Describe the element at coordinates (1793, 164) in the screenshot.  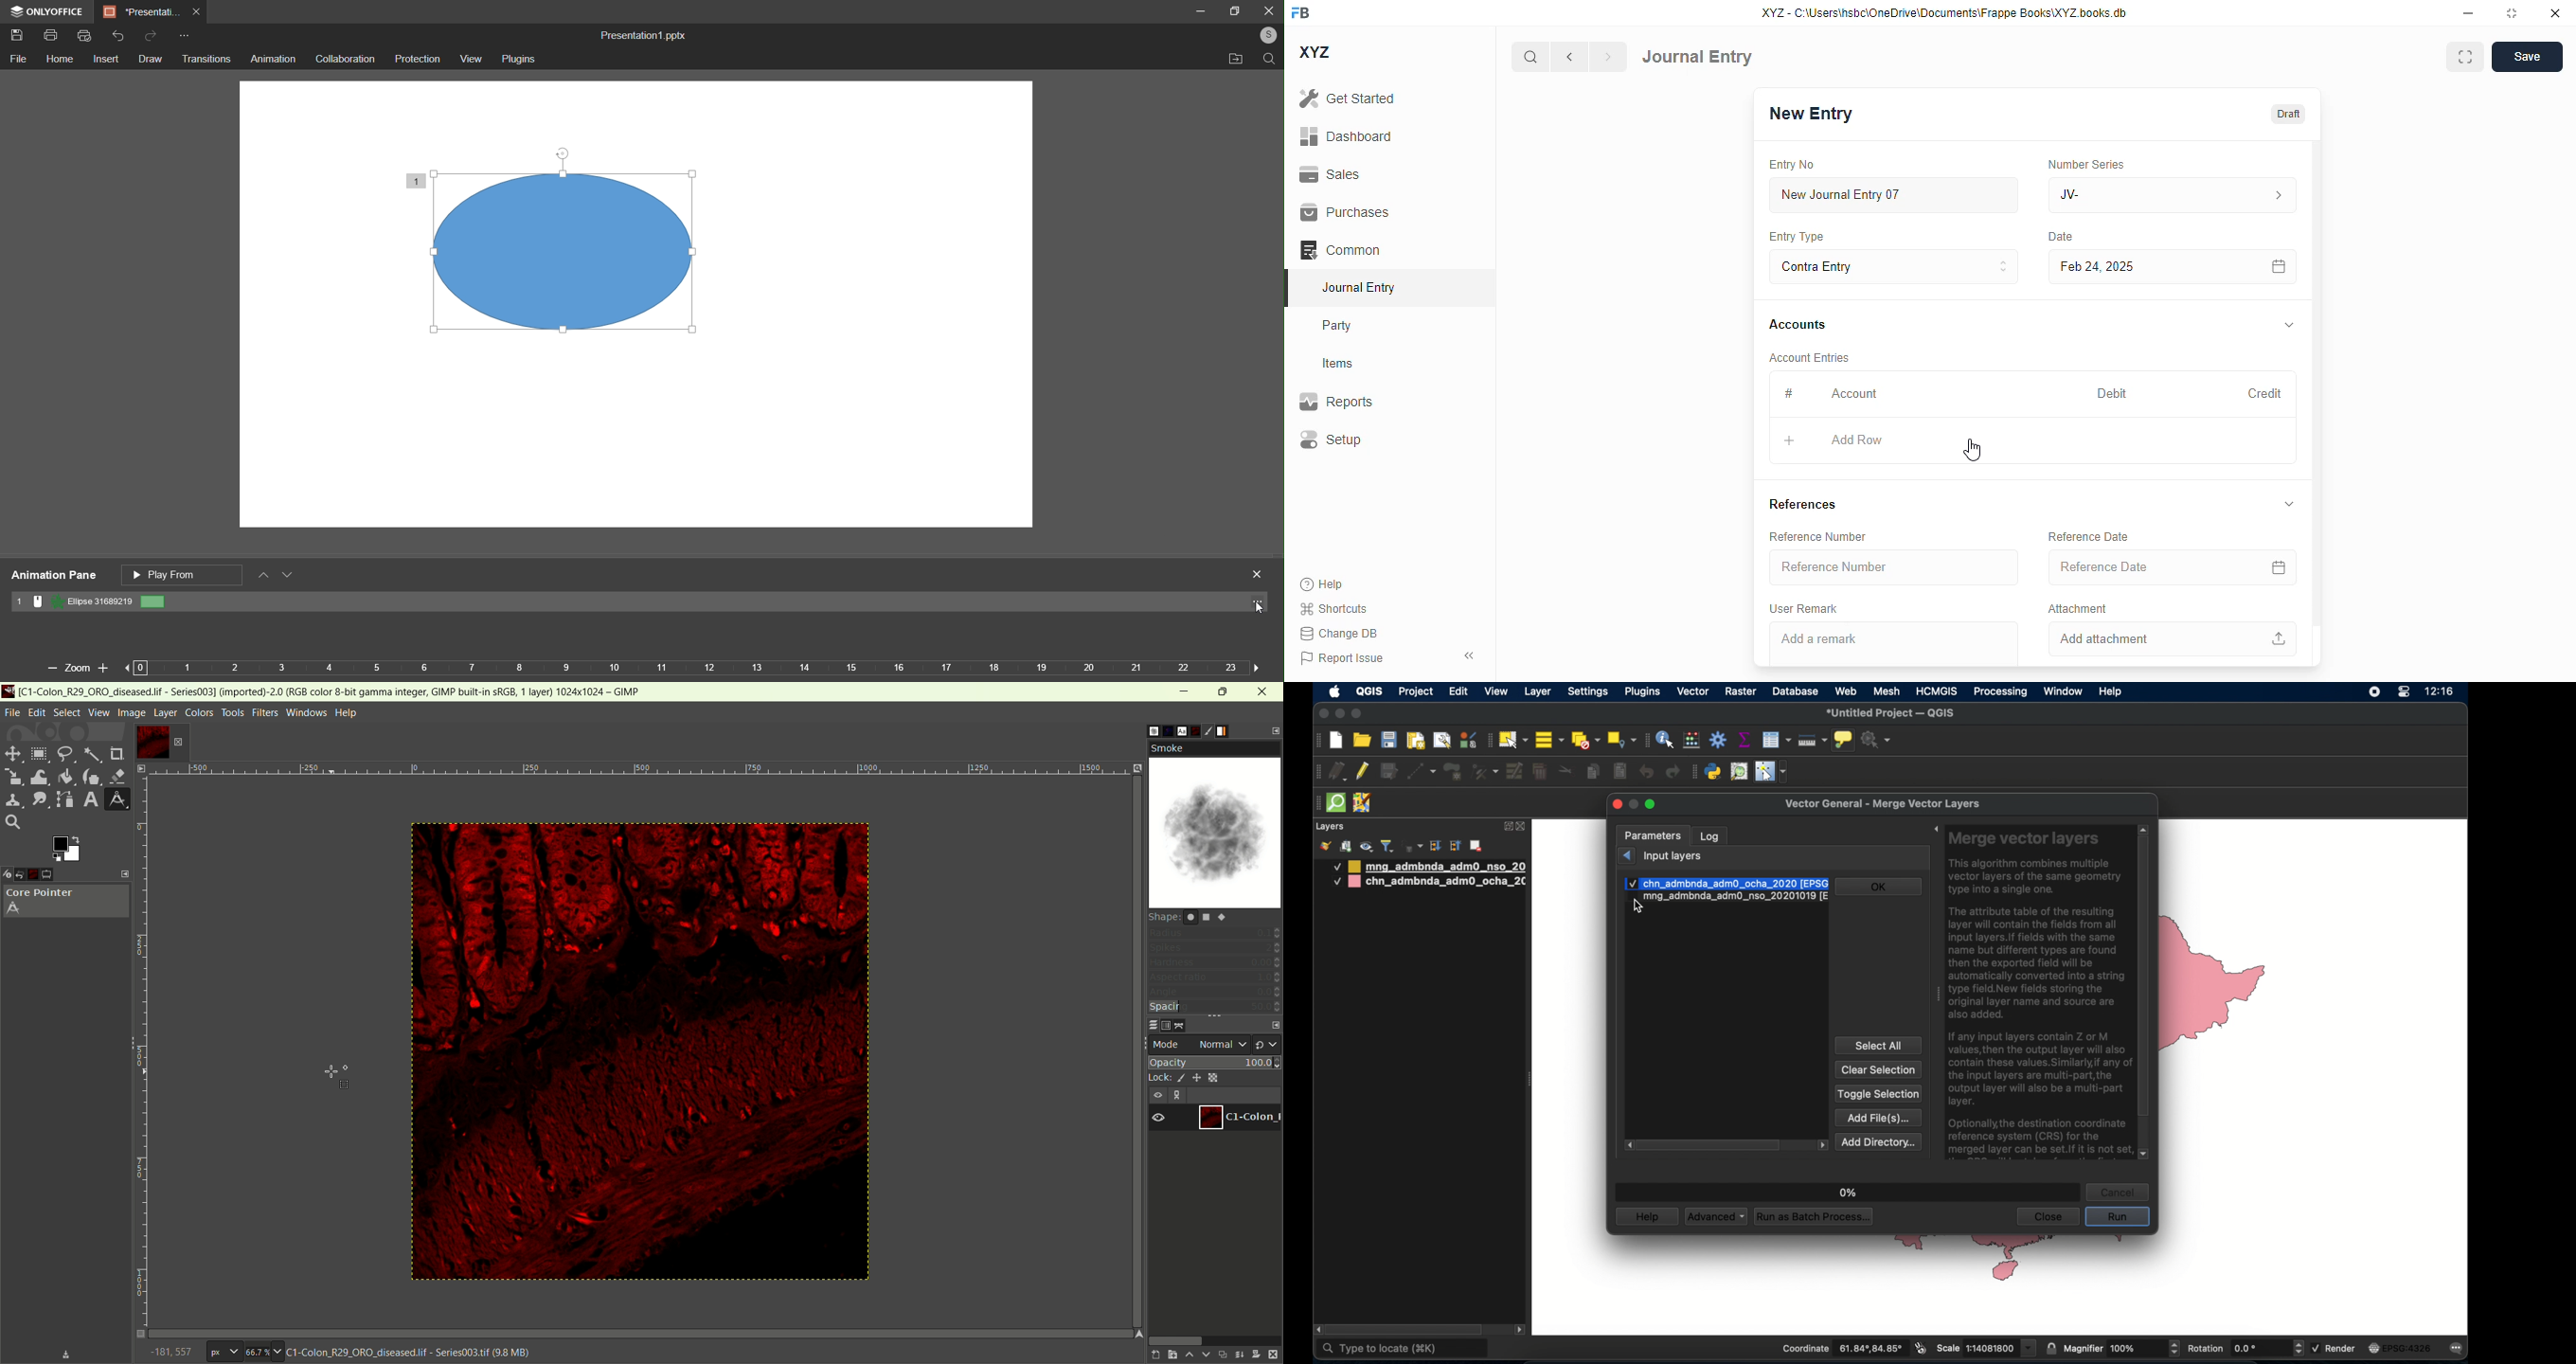
I see `entry no` at that location.